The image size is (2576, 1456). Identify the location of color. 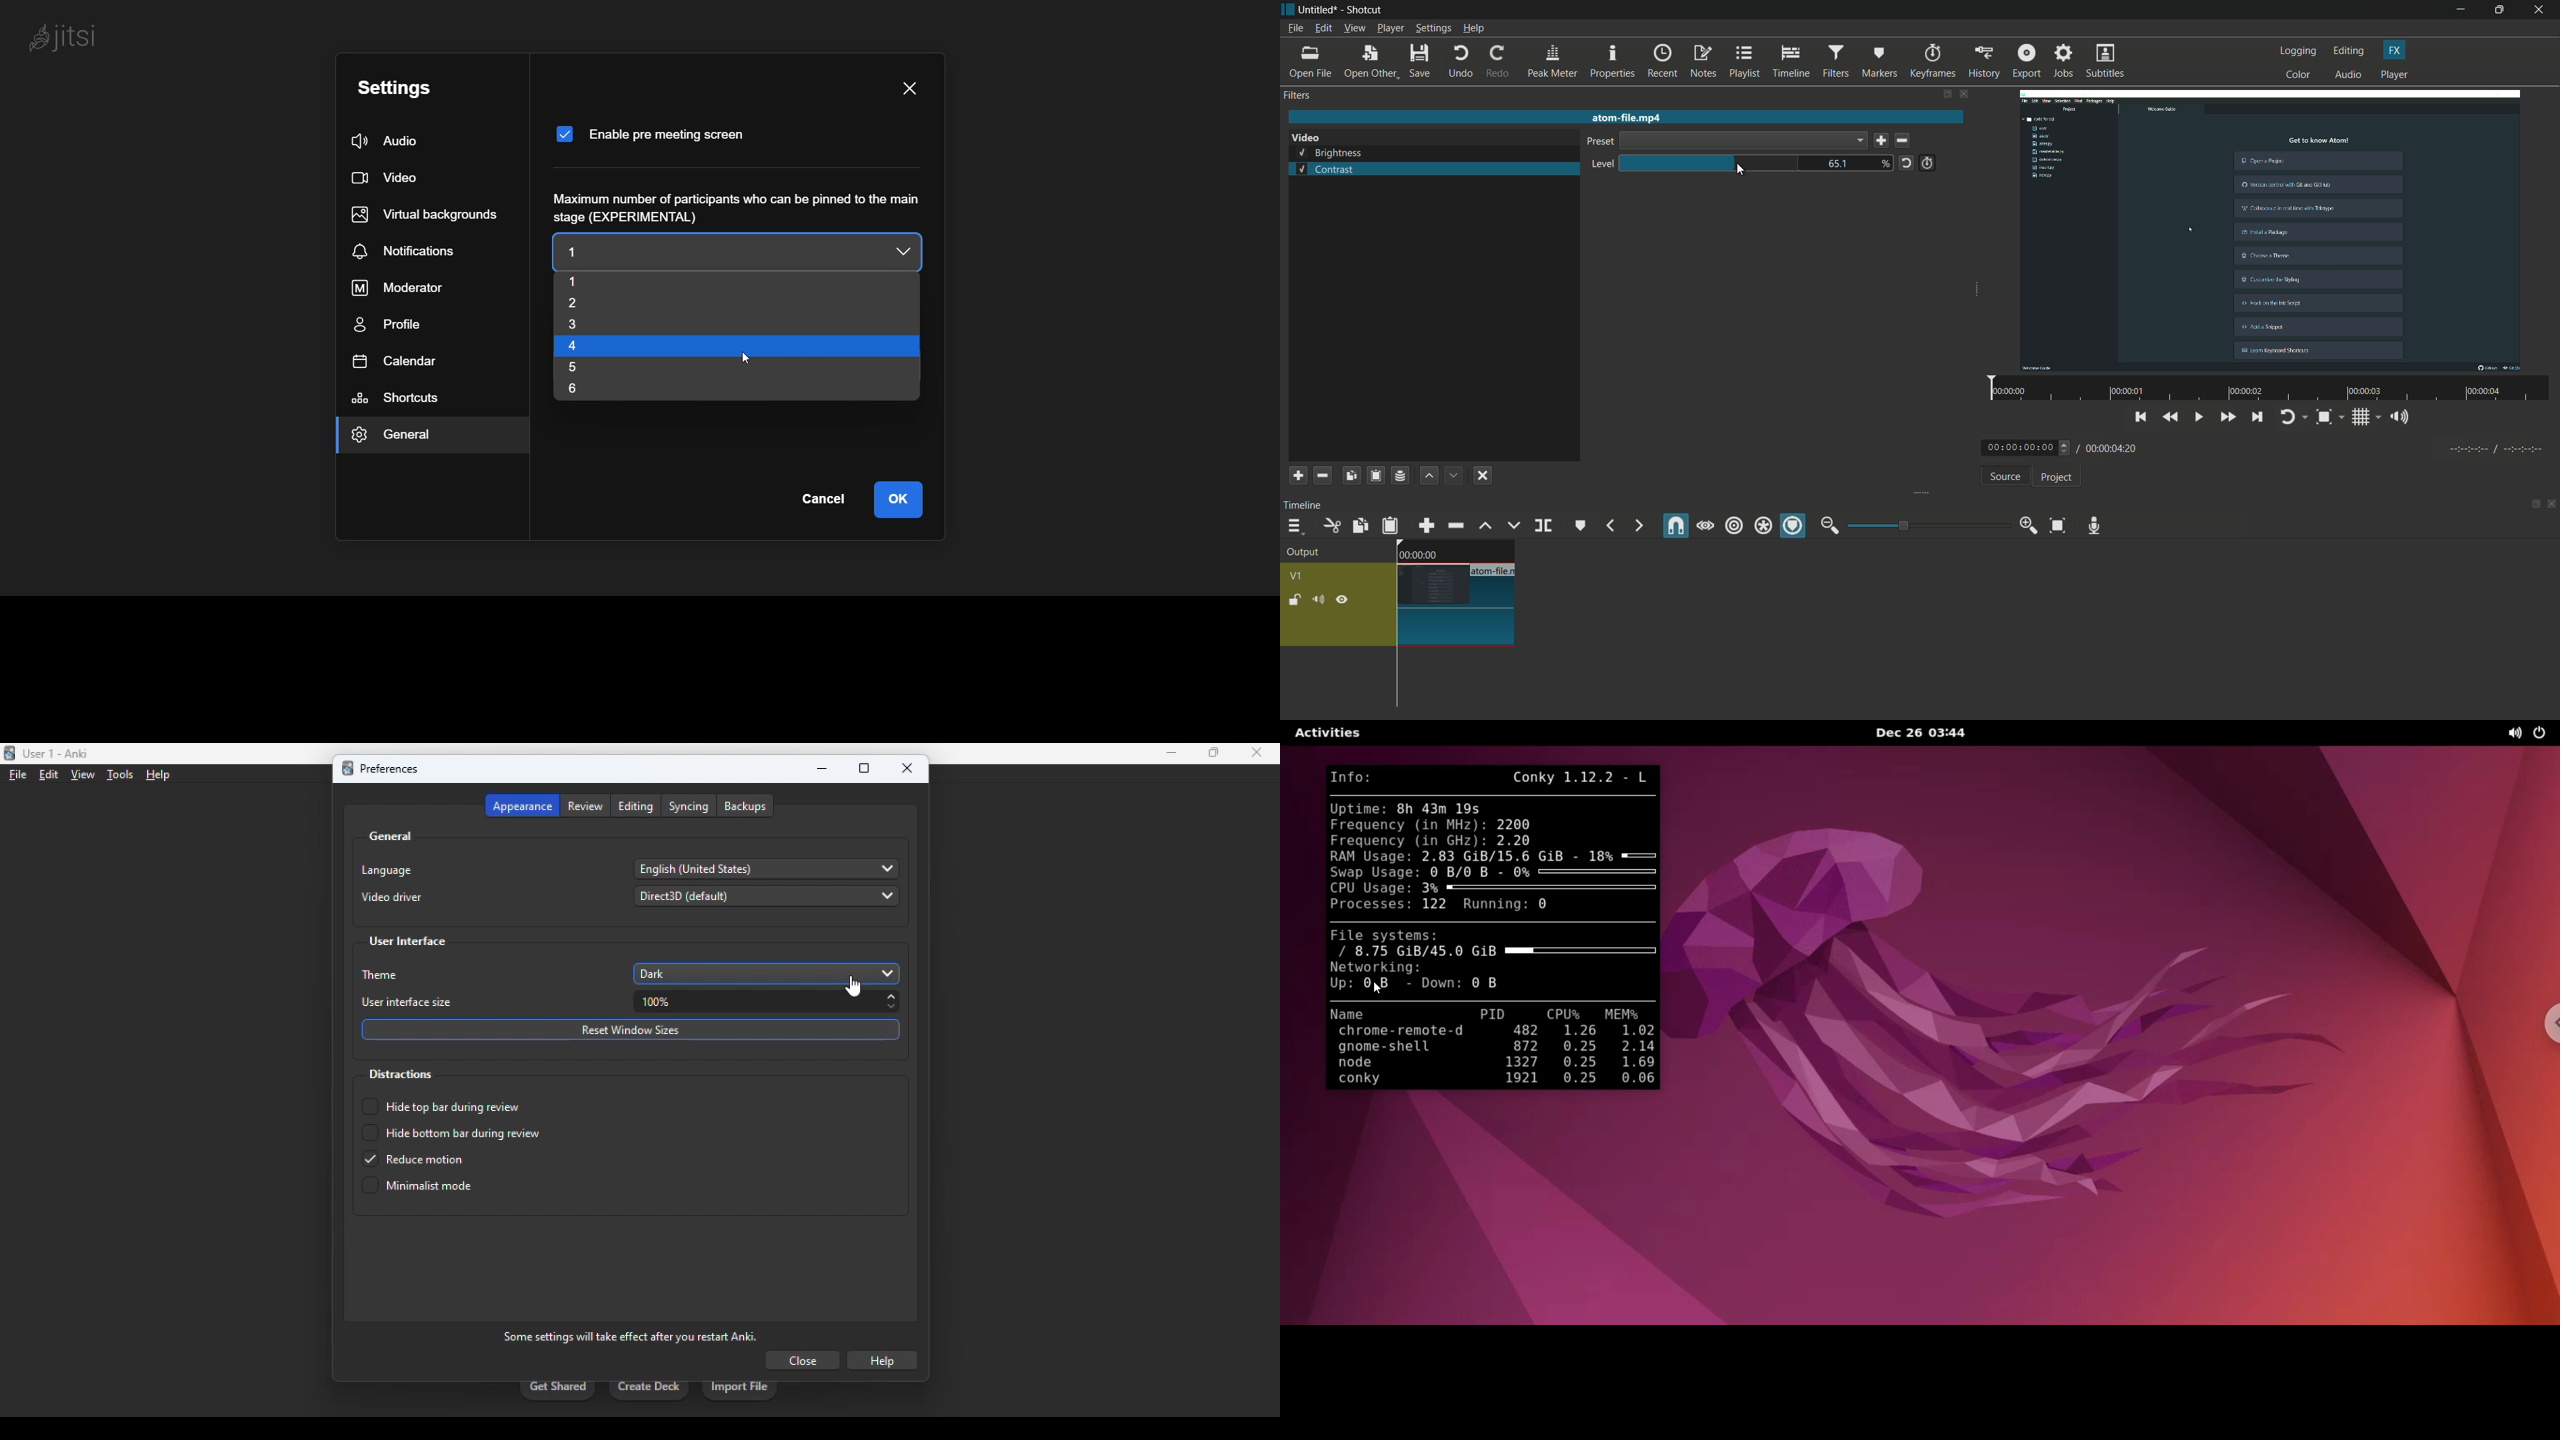
(2299, 74).